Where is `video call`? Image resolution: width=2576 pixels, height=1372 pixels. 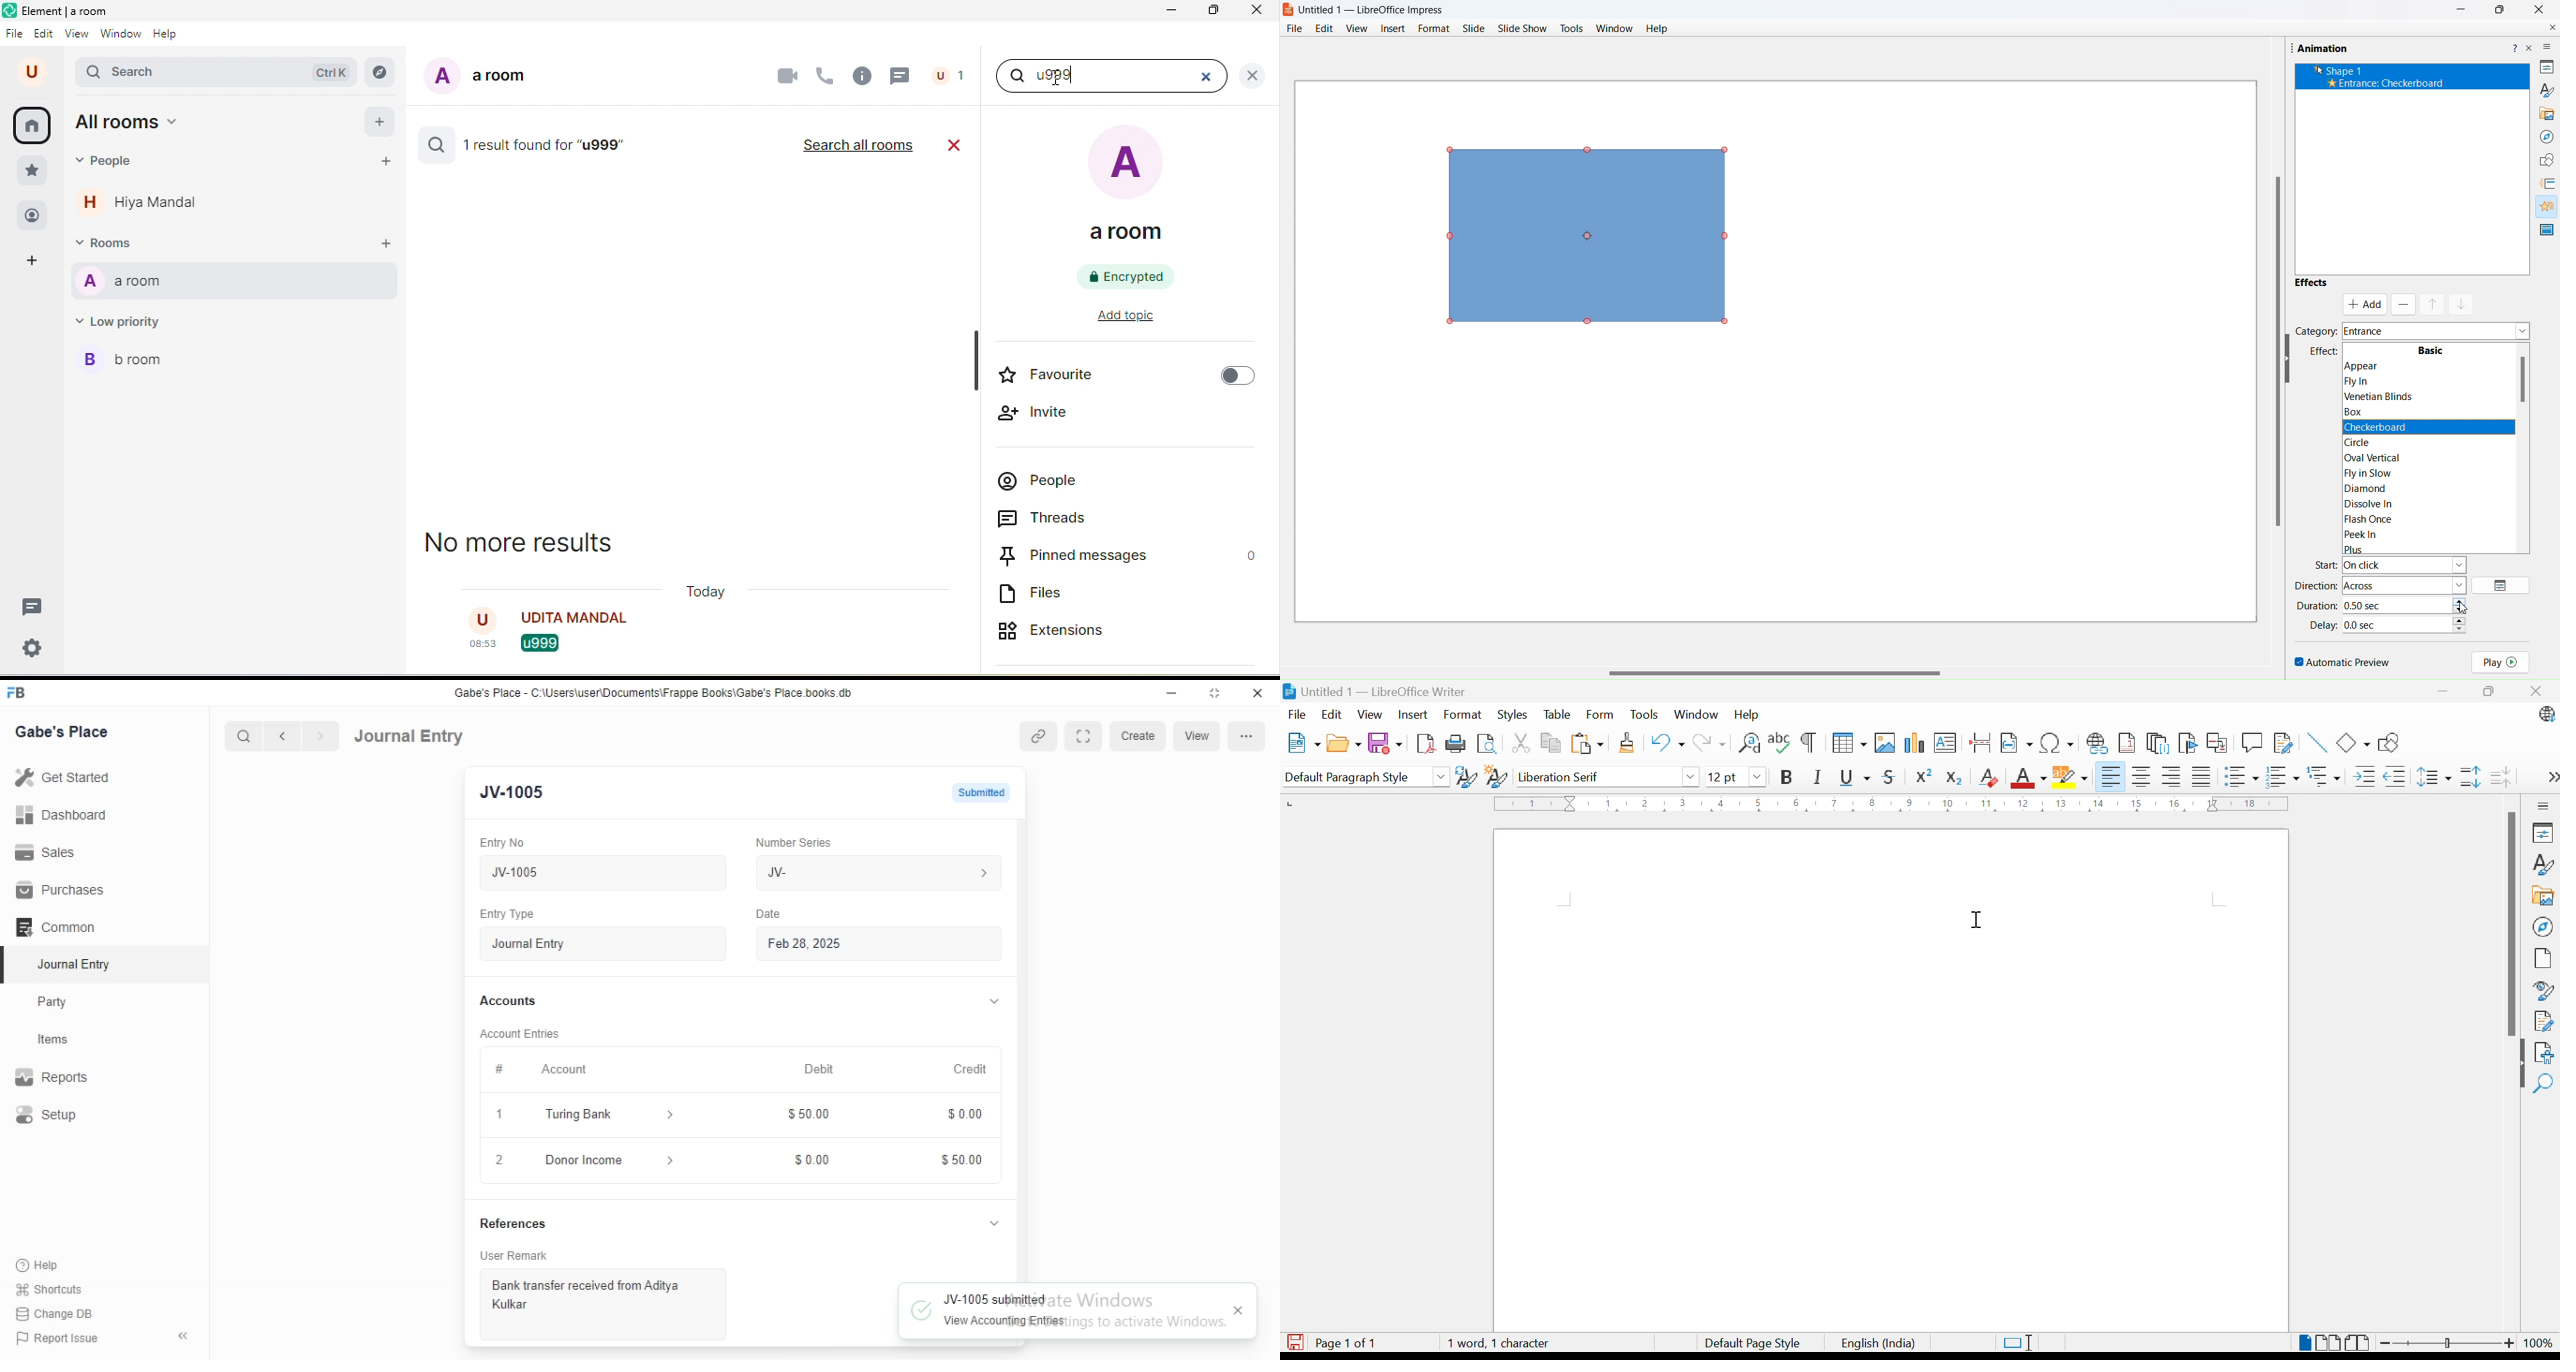 video call is located at coordinates (786, 74).